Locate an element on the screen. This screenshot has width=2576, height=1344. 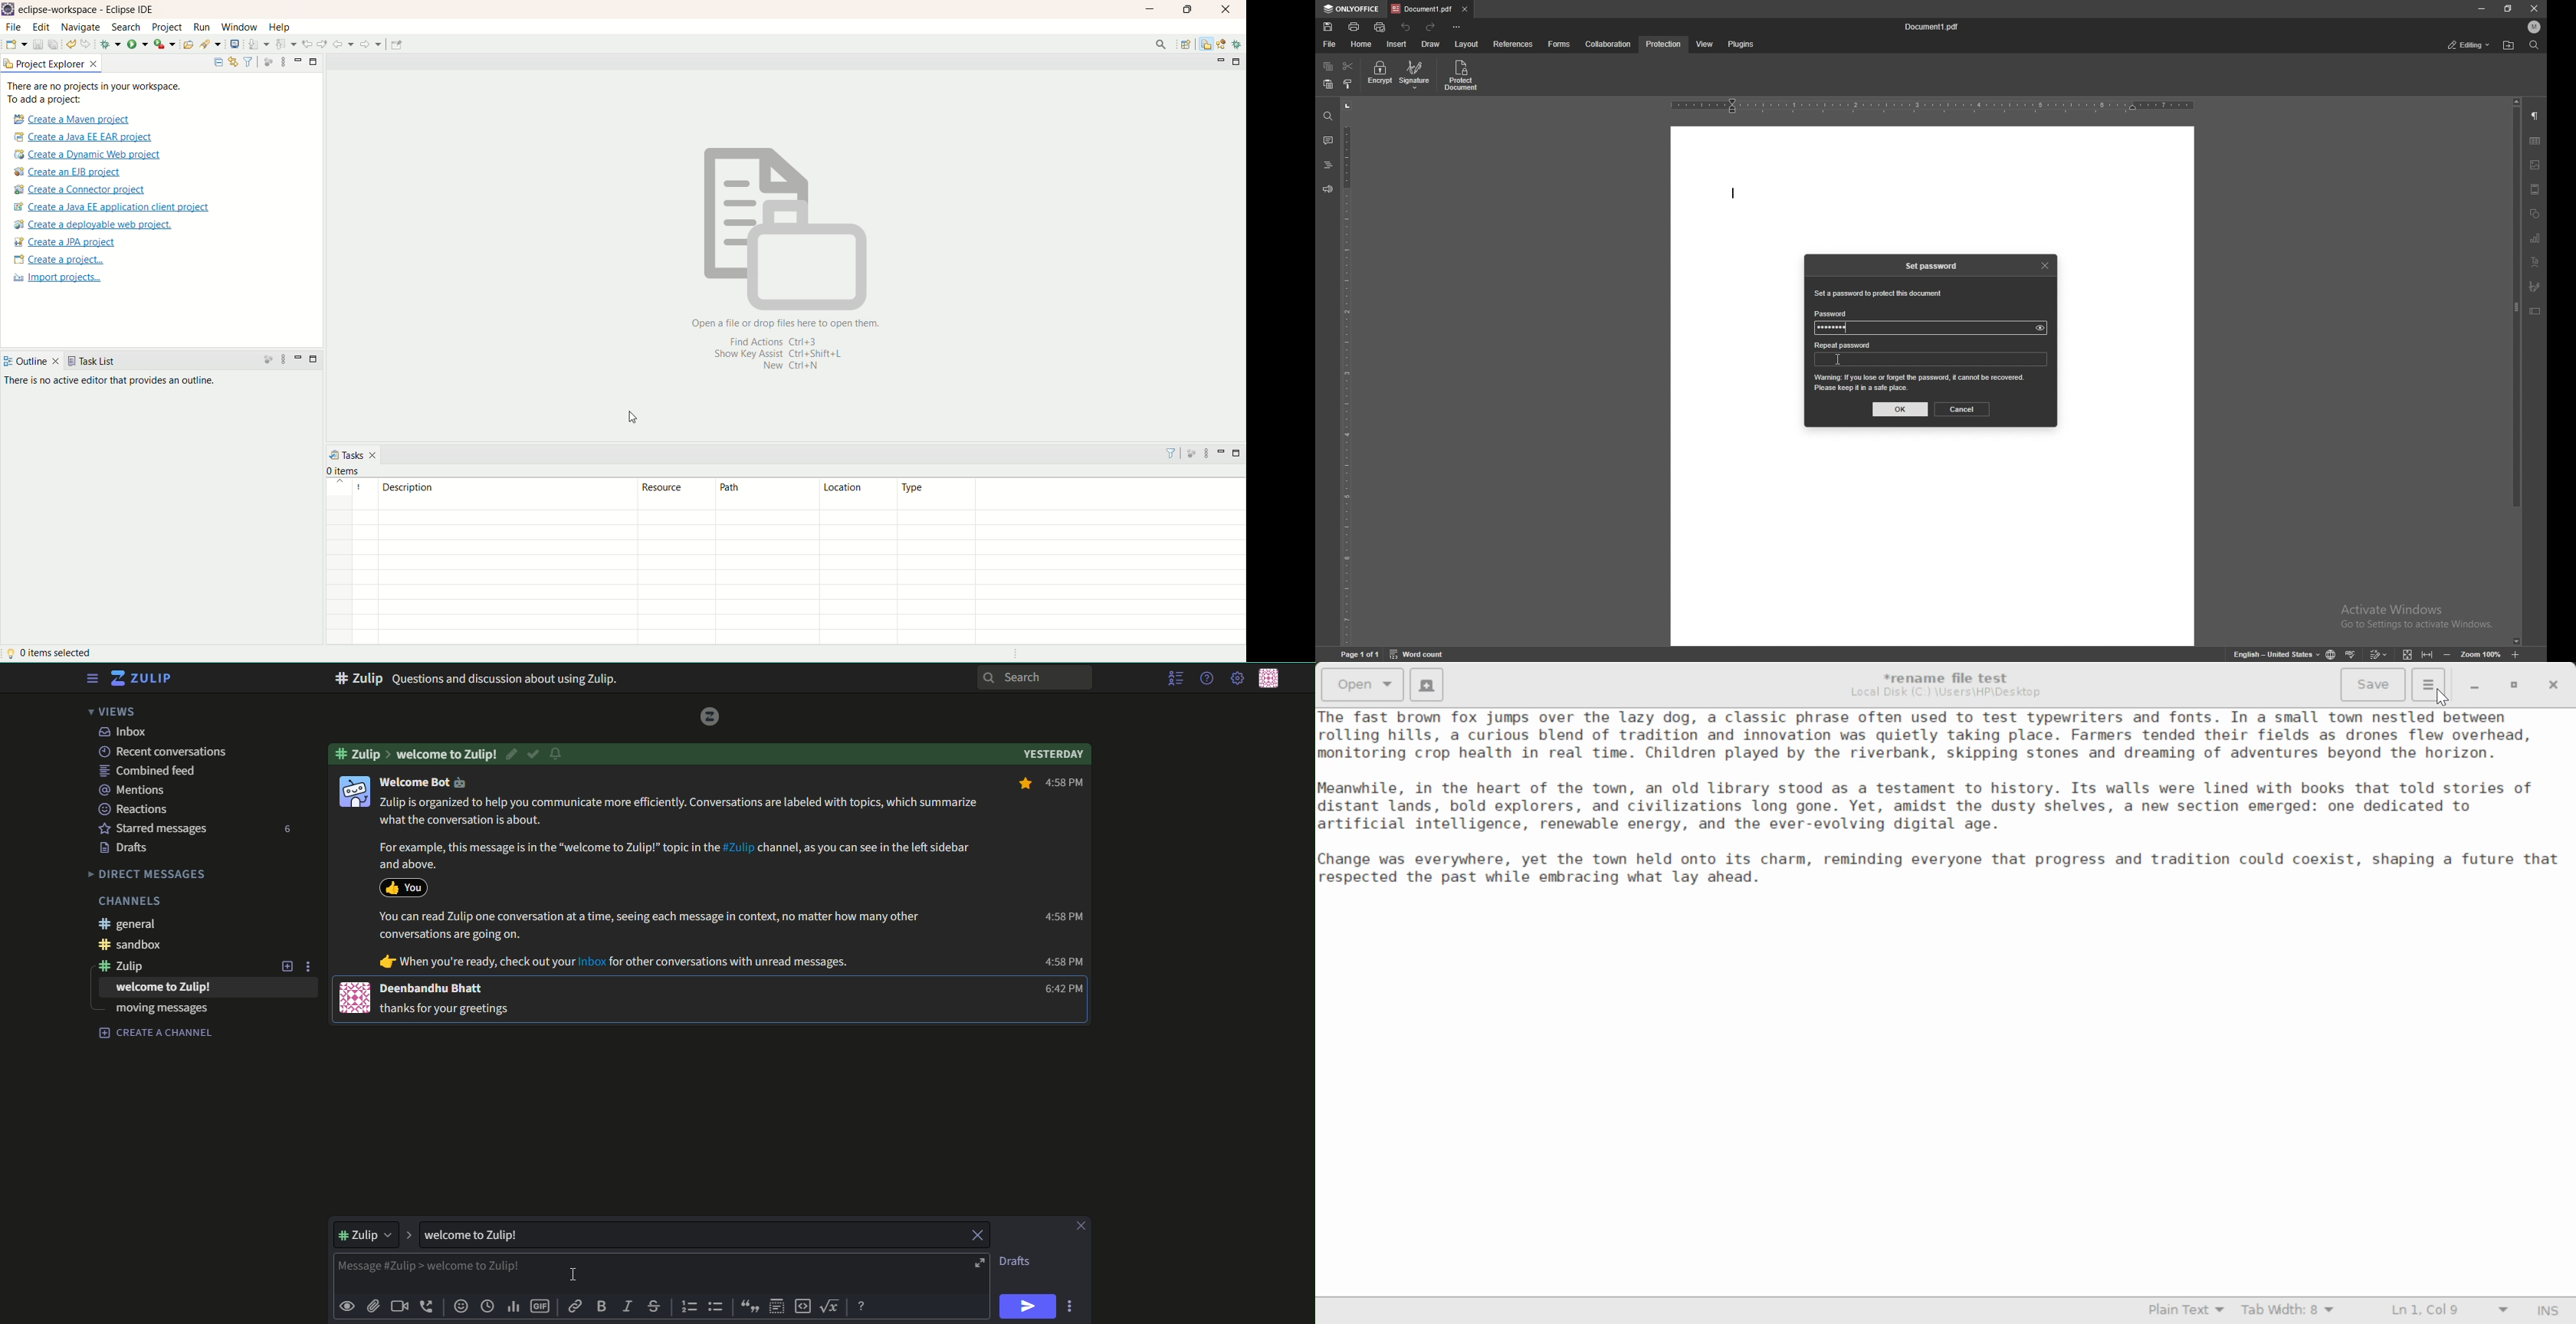
cursor is located at coordinates (1839, 359).